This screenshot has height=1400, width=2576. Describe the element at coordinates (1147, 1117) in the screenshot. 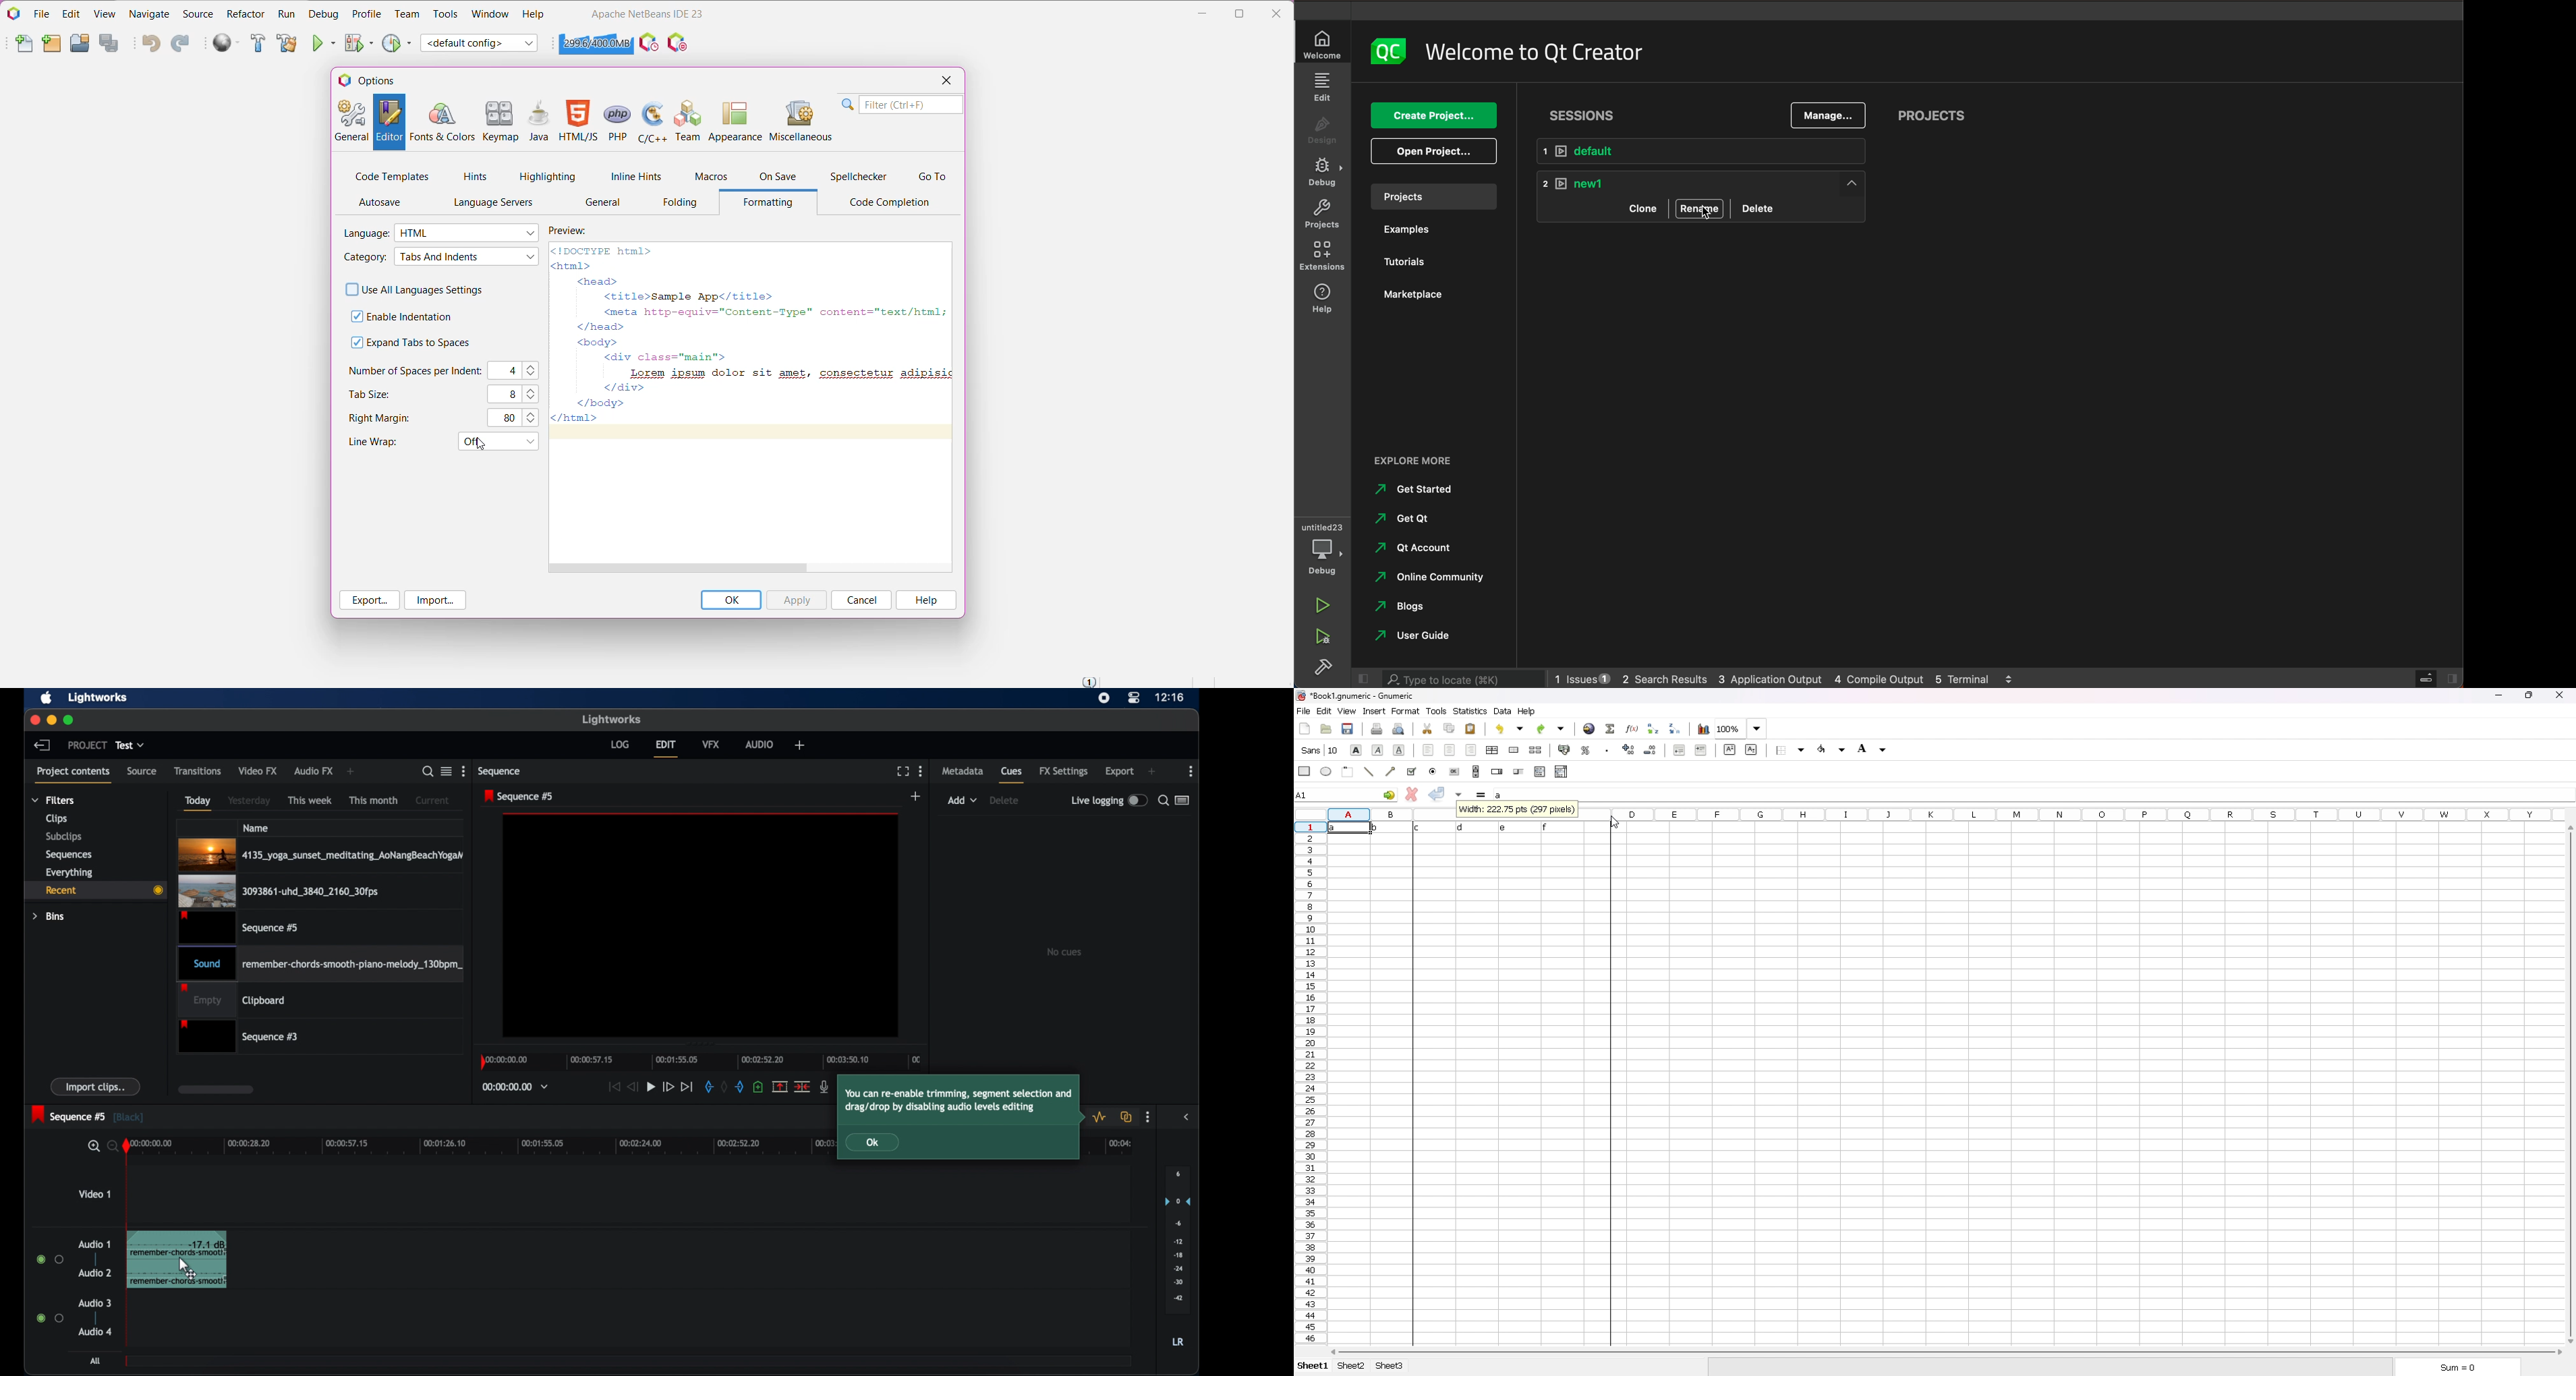

I see `more options` at that location.